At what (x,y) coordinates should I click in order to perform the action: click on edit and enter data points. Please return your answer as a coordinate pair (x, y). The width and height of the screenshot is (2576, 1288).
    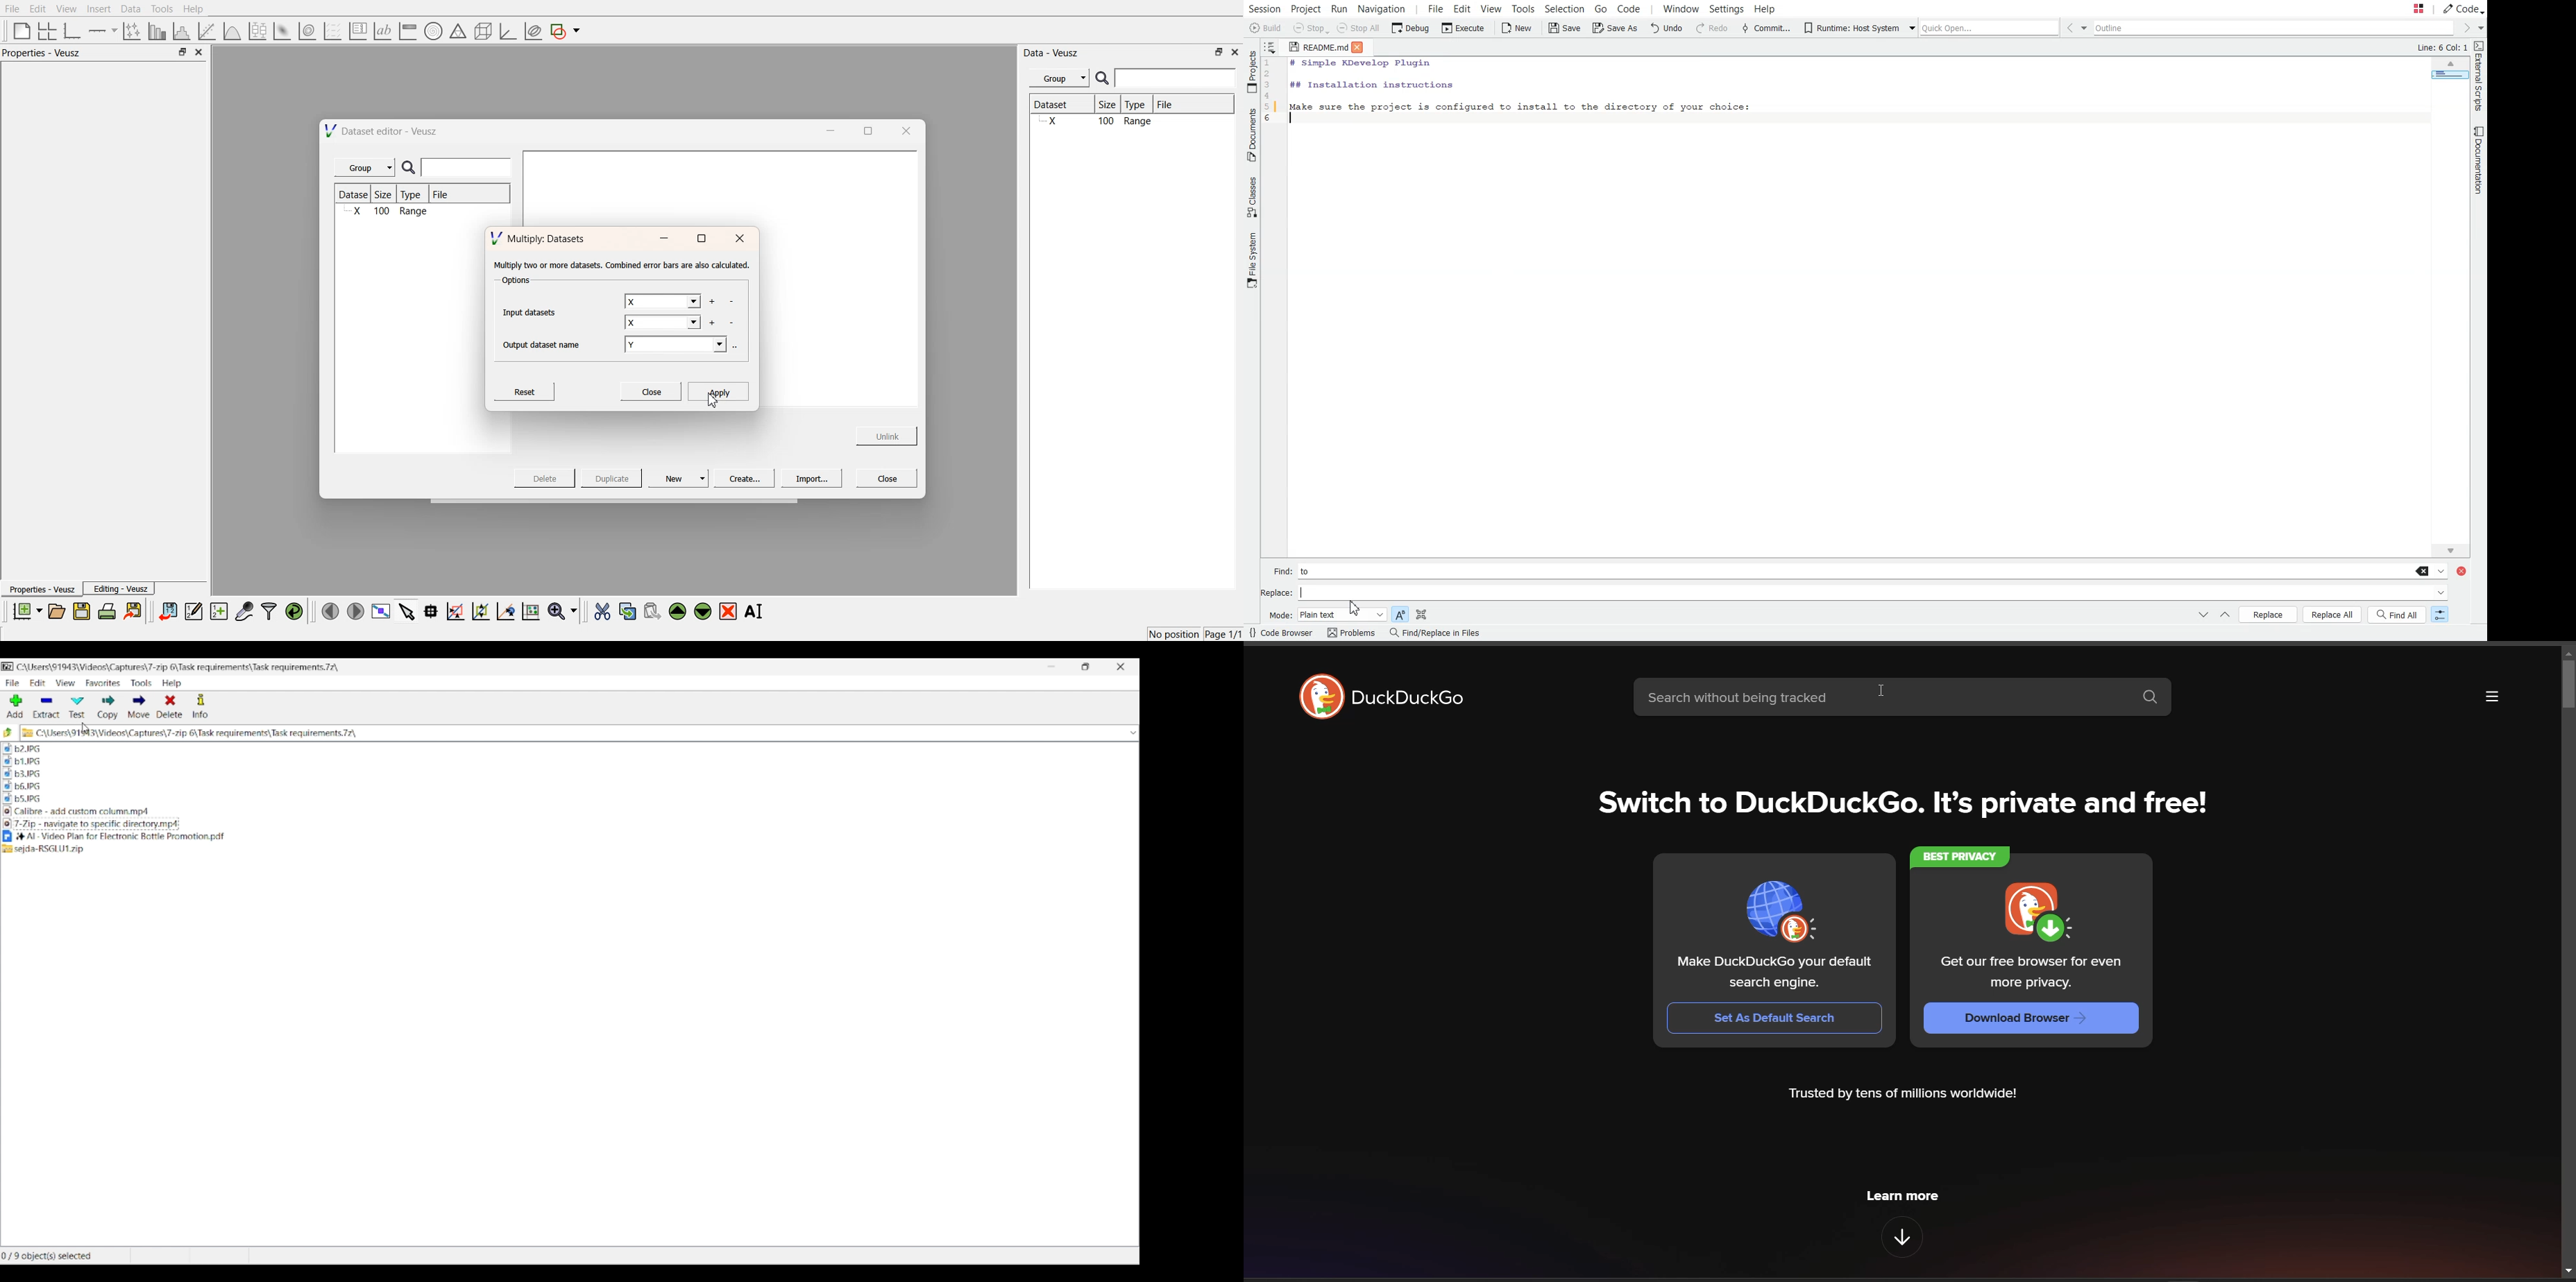
    Looking at the image, I should click on (194, 613).